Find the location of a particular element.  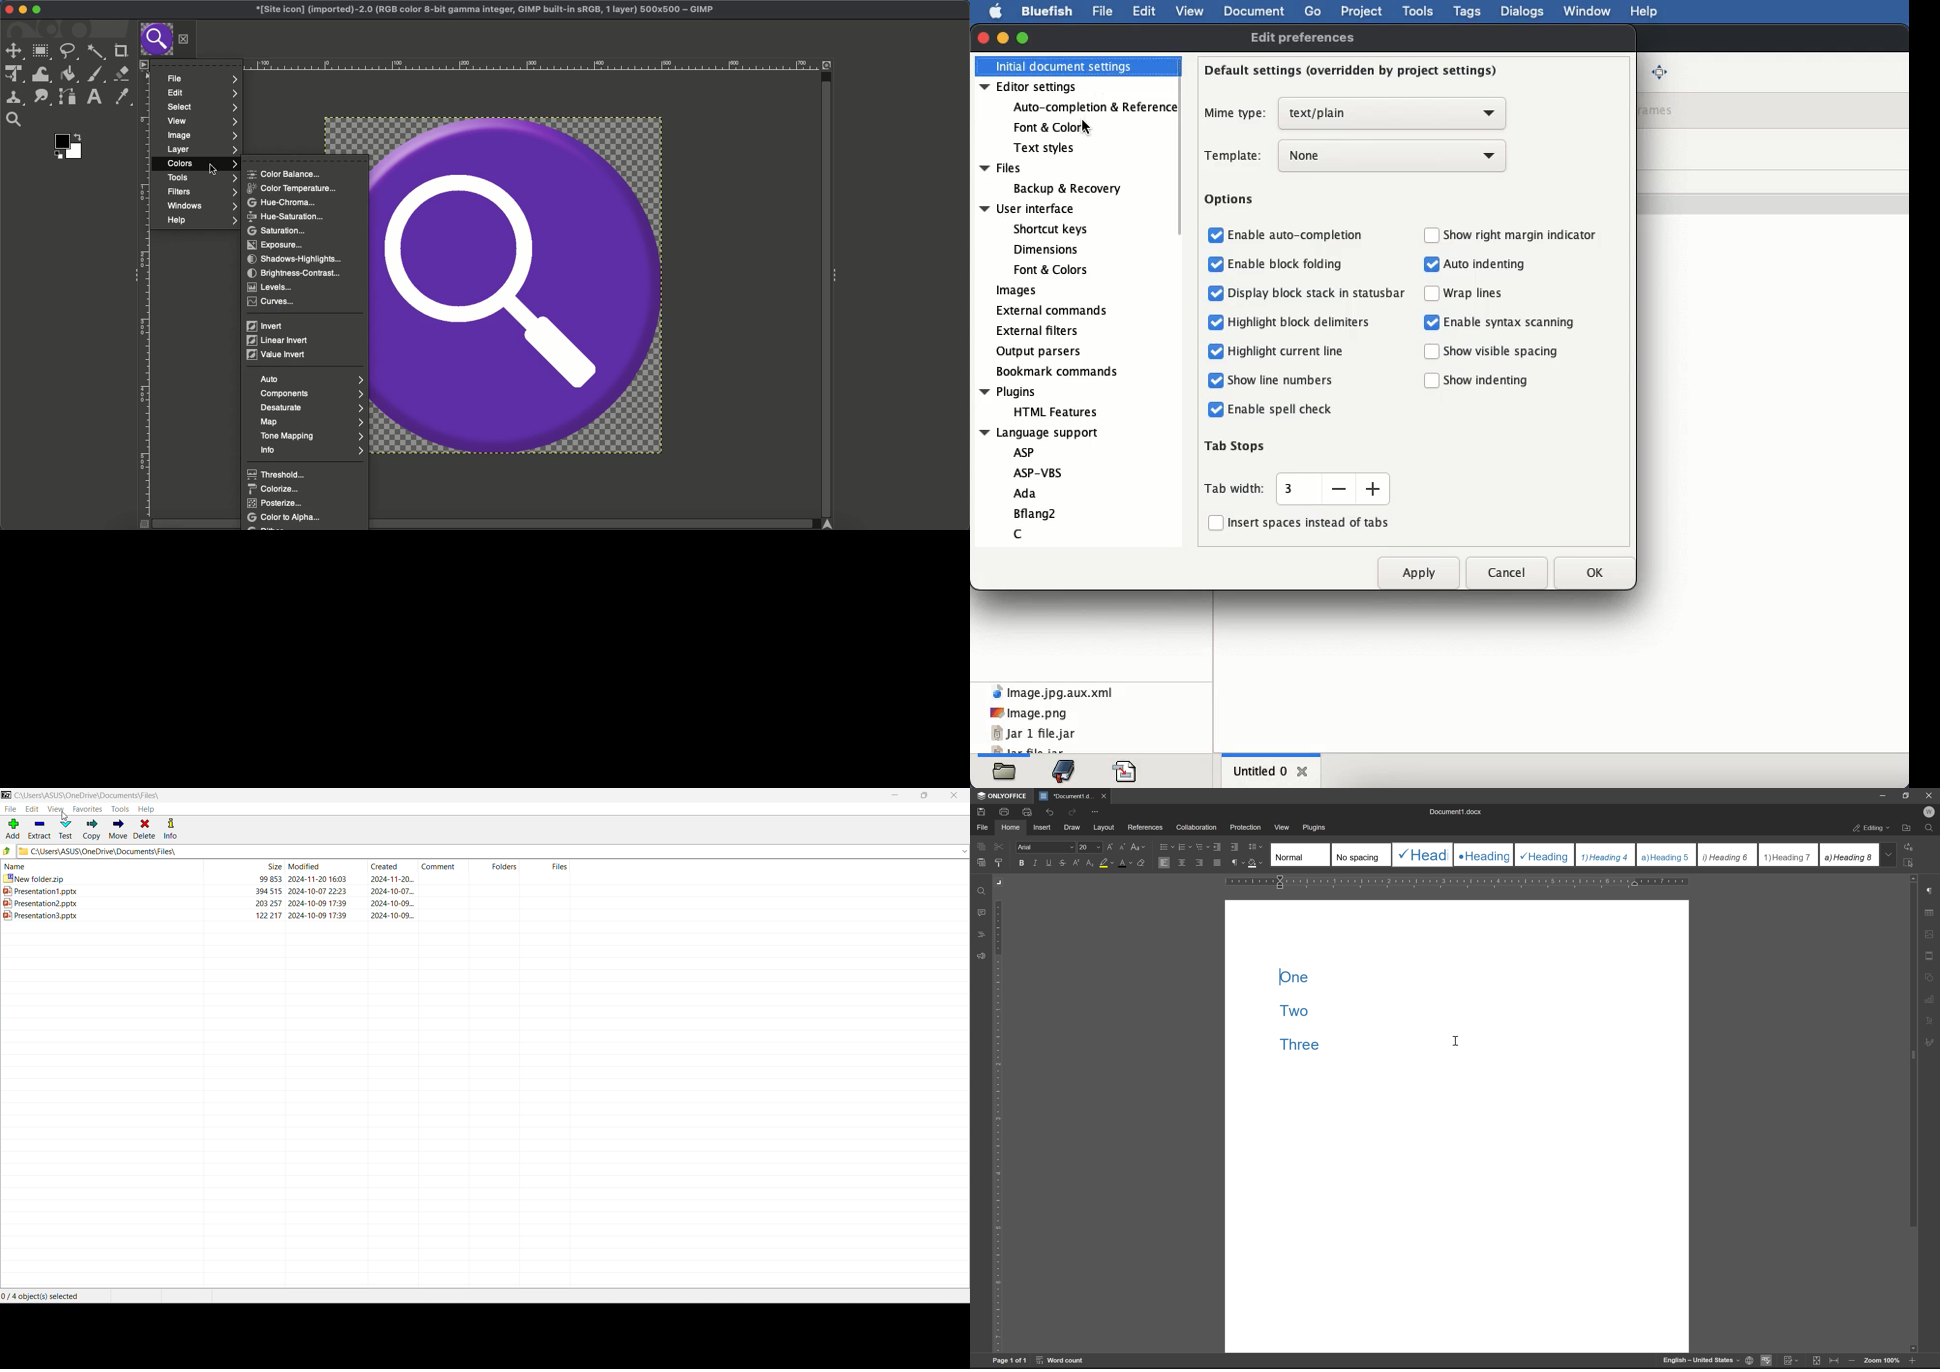

insert spaces instead of tabs is located at coordinates (1303, 524).